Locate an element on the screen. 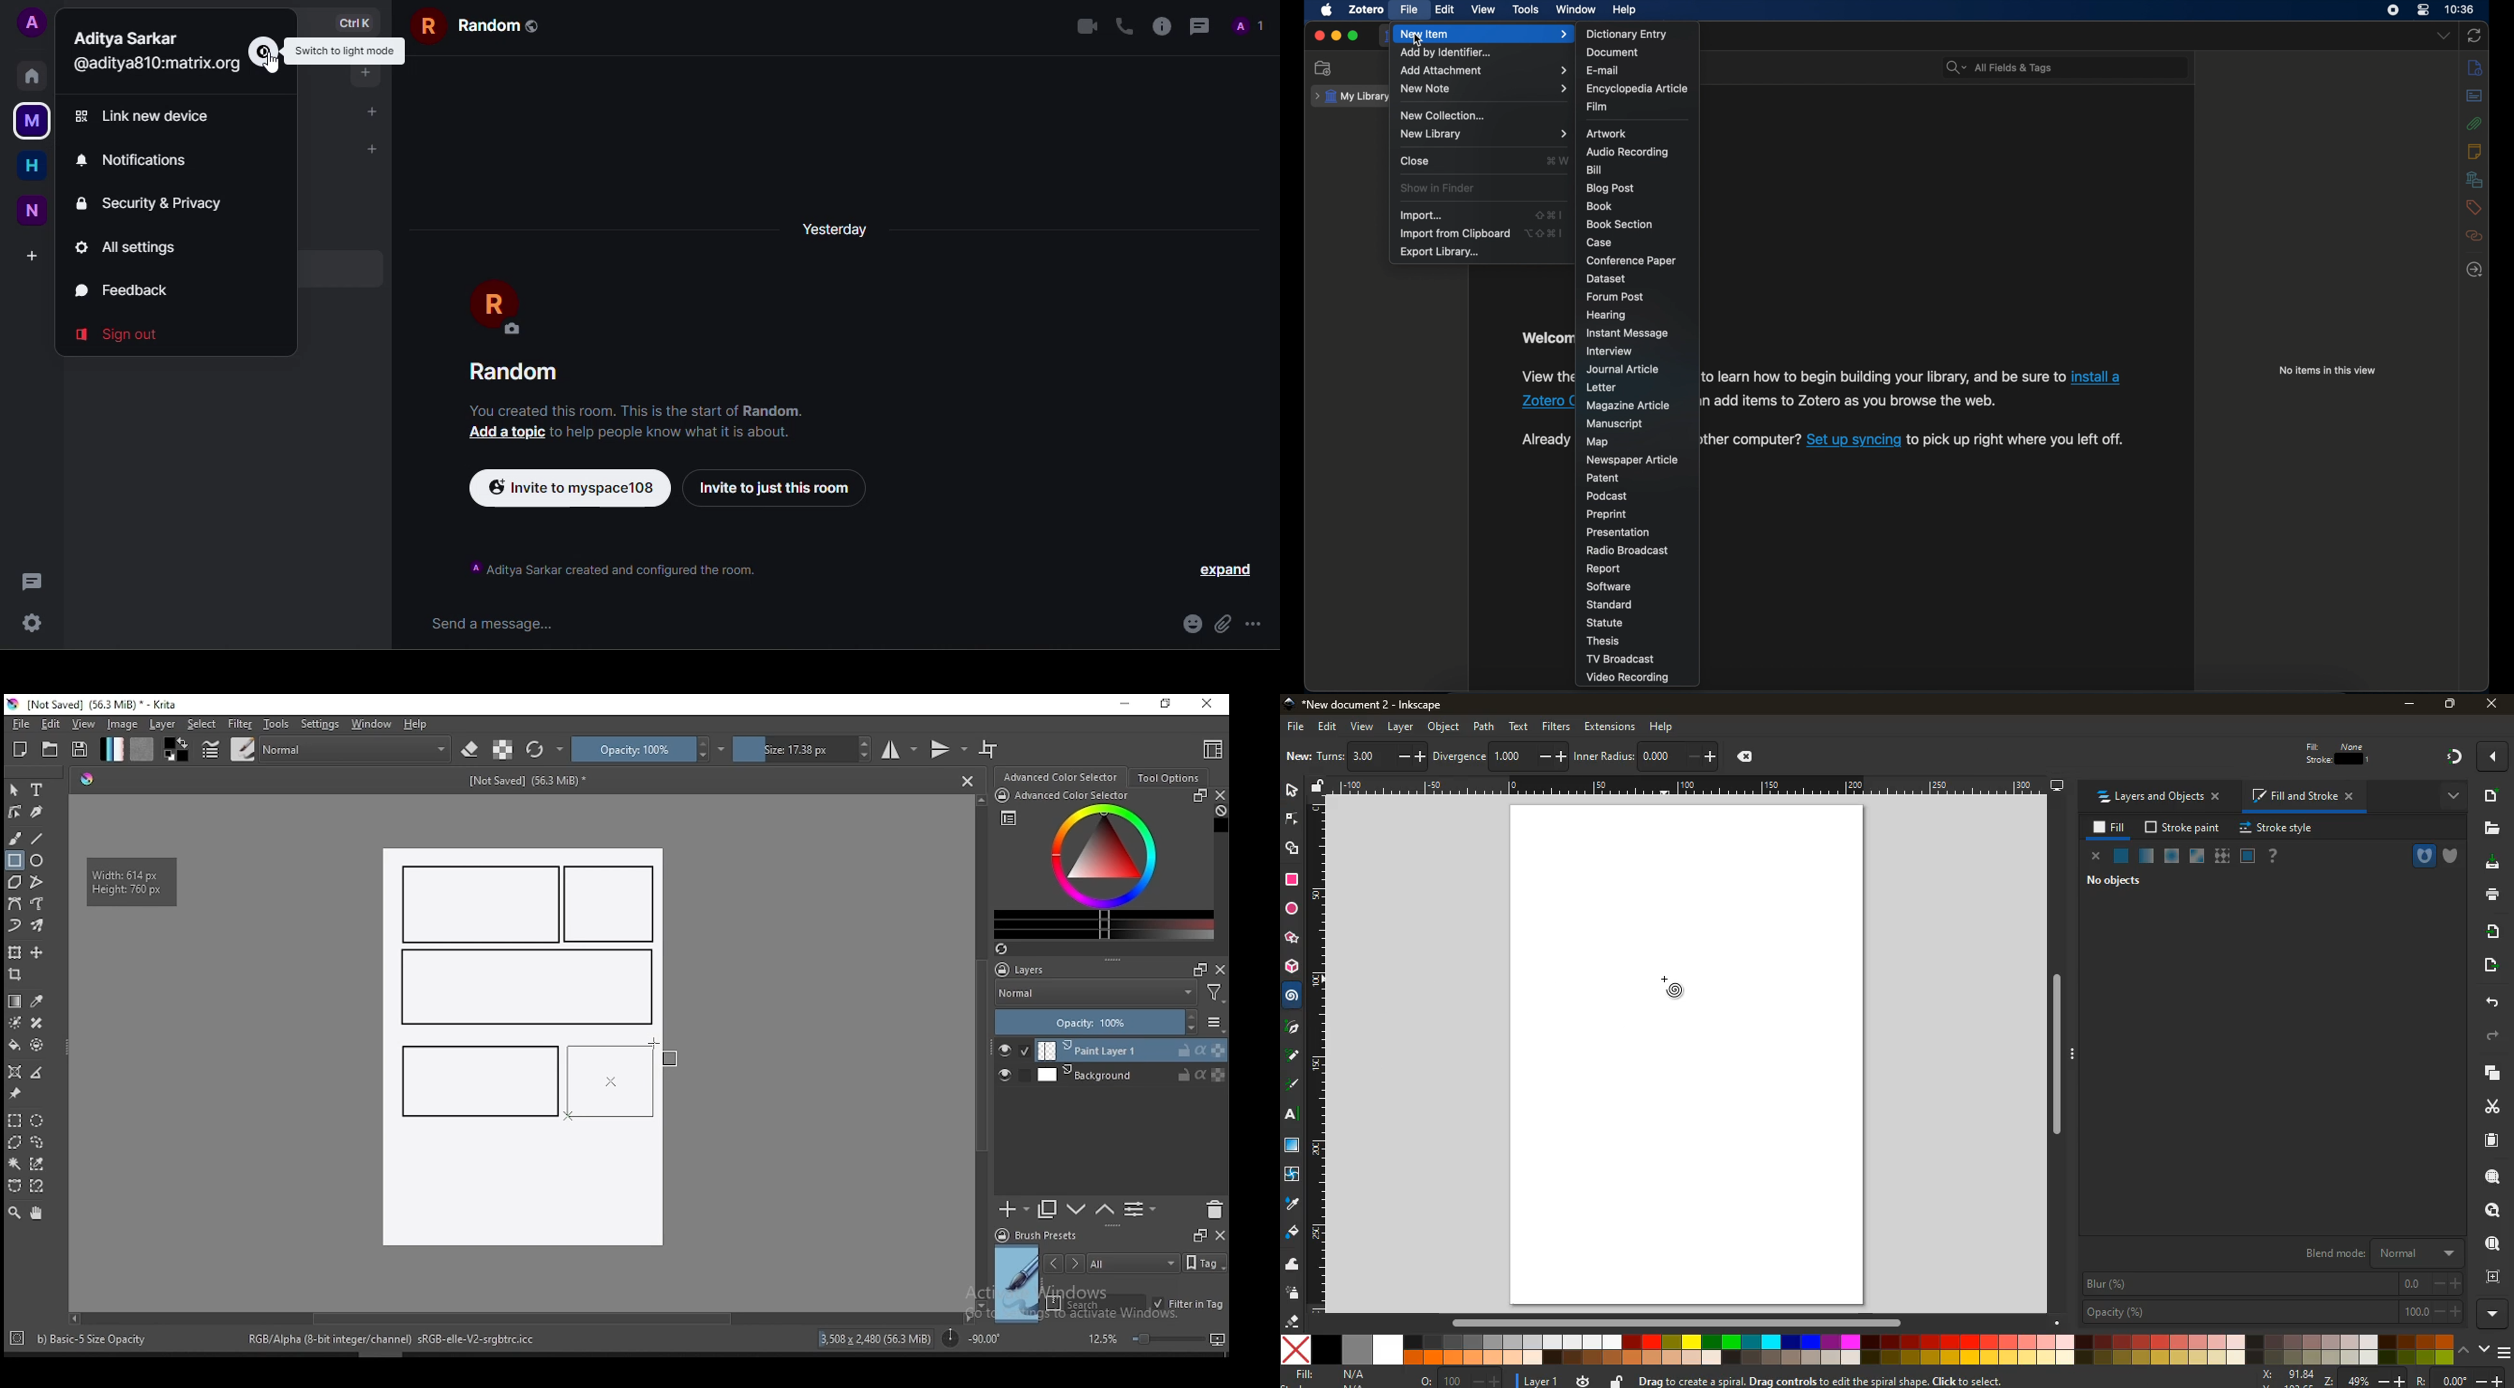 The height and width of the screenshot is (1400, 2520). shortcut is located at coordinates (1549, 215).